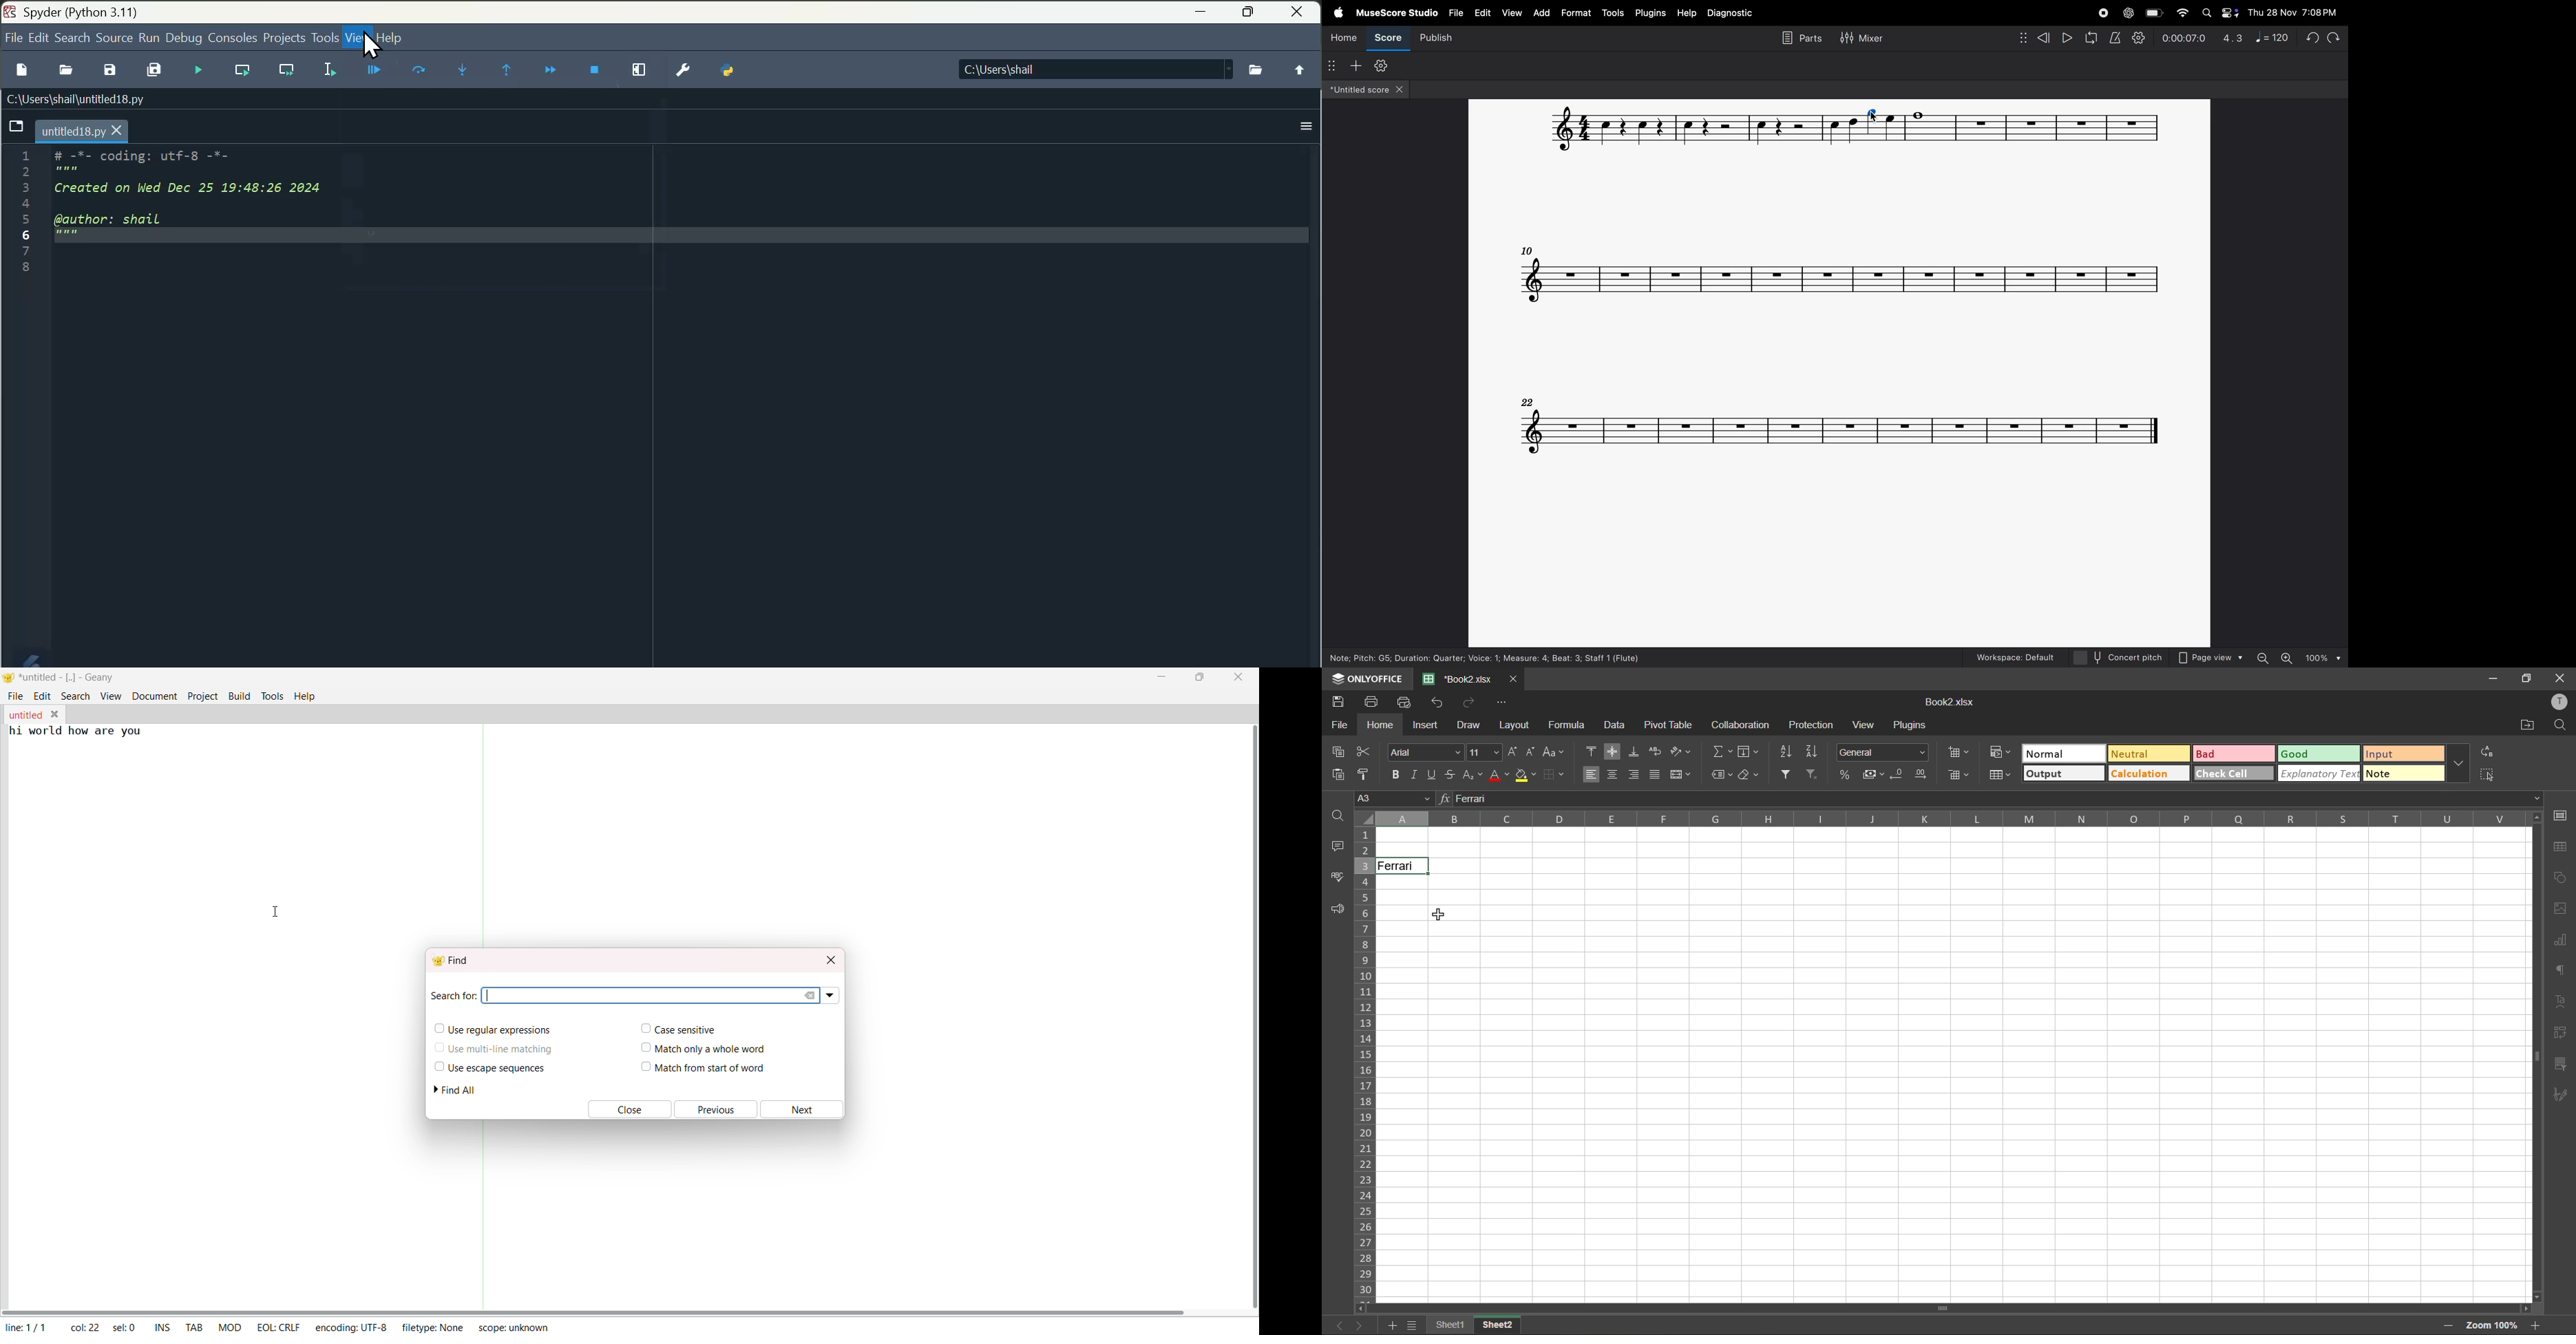 This screenshot has height=1344, width=2576. What do you see at coordinates (1354, 64) in the screenshot?
I see `add` at bounding box center [1354, 64].